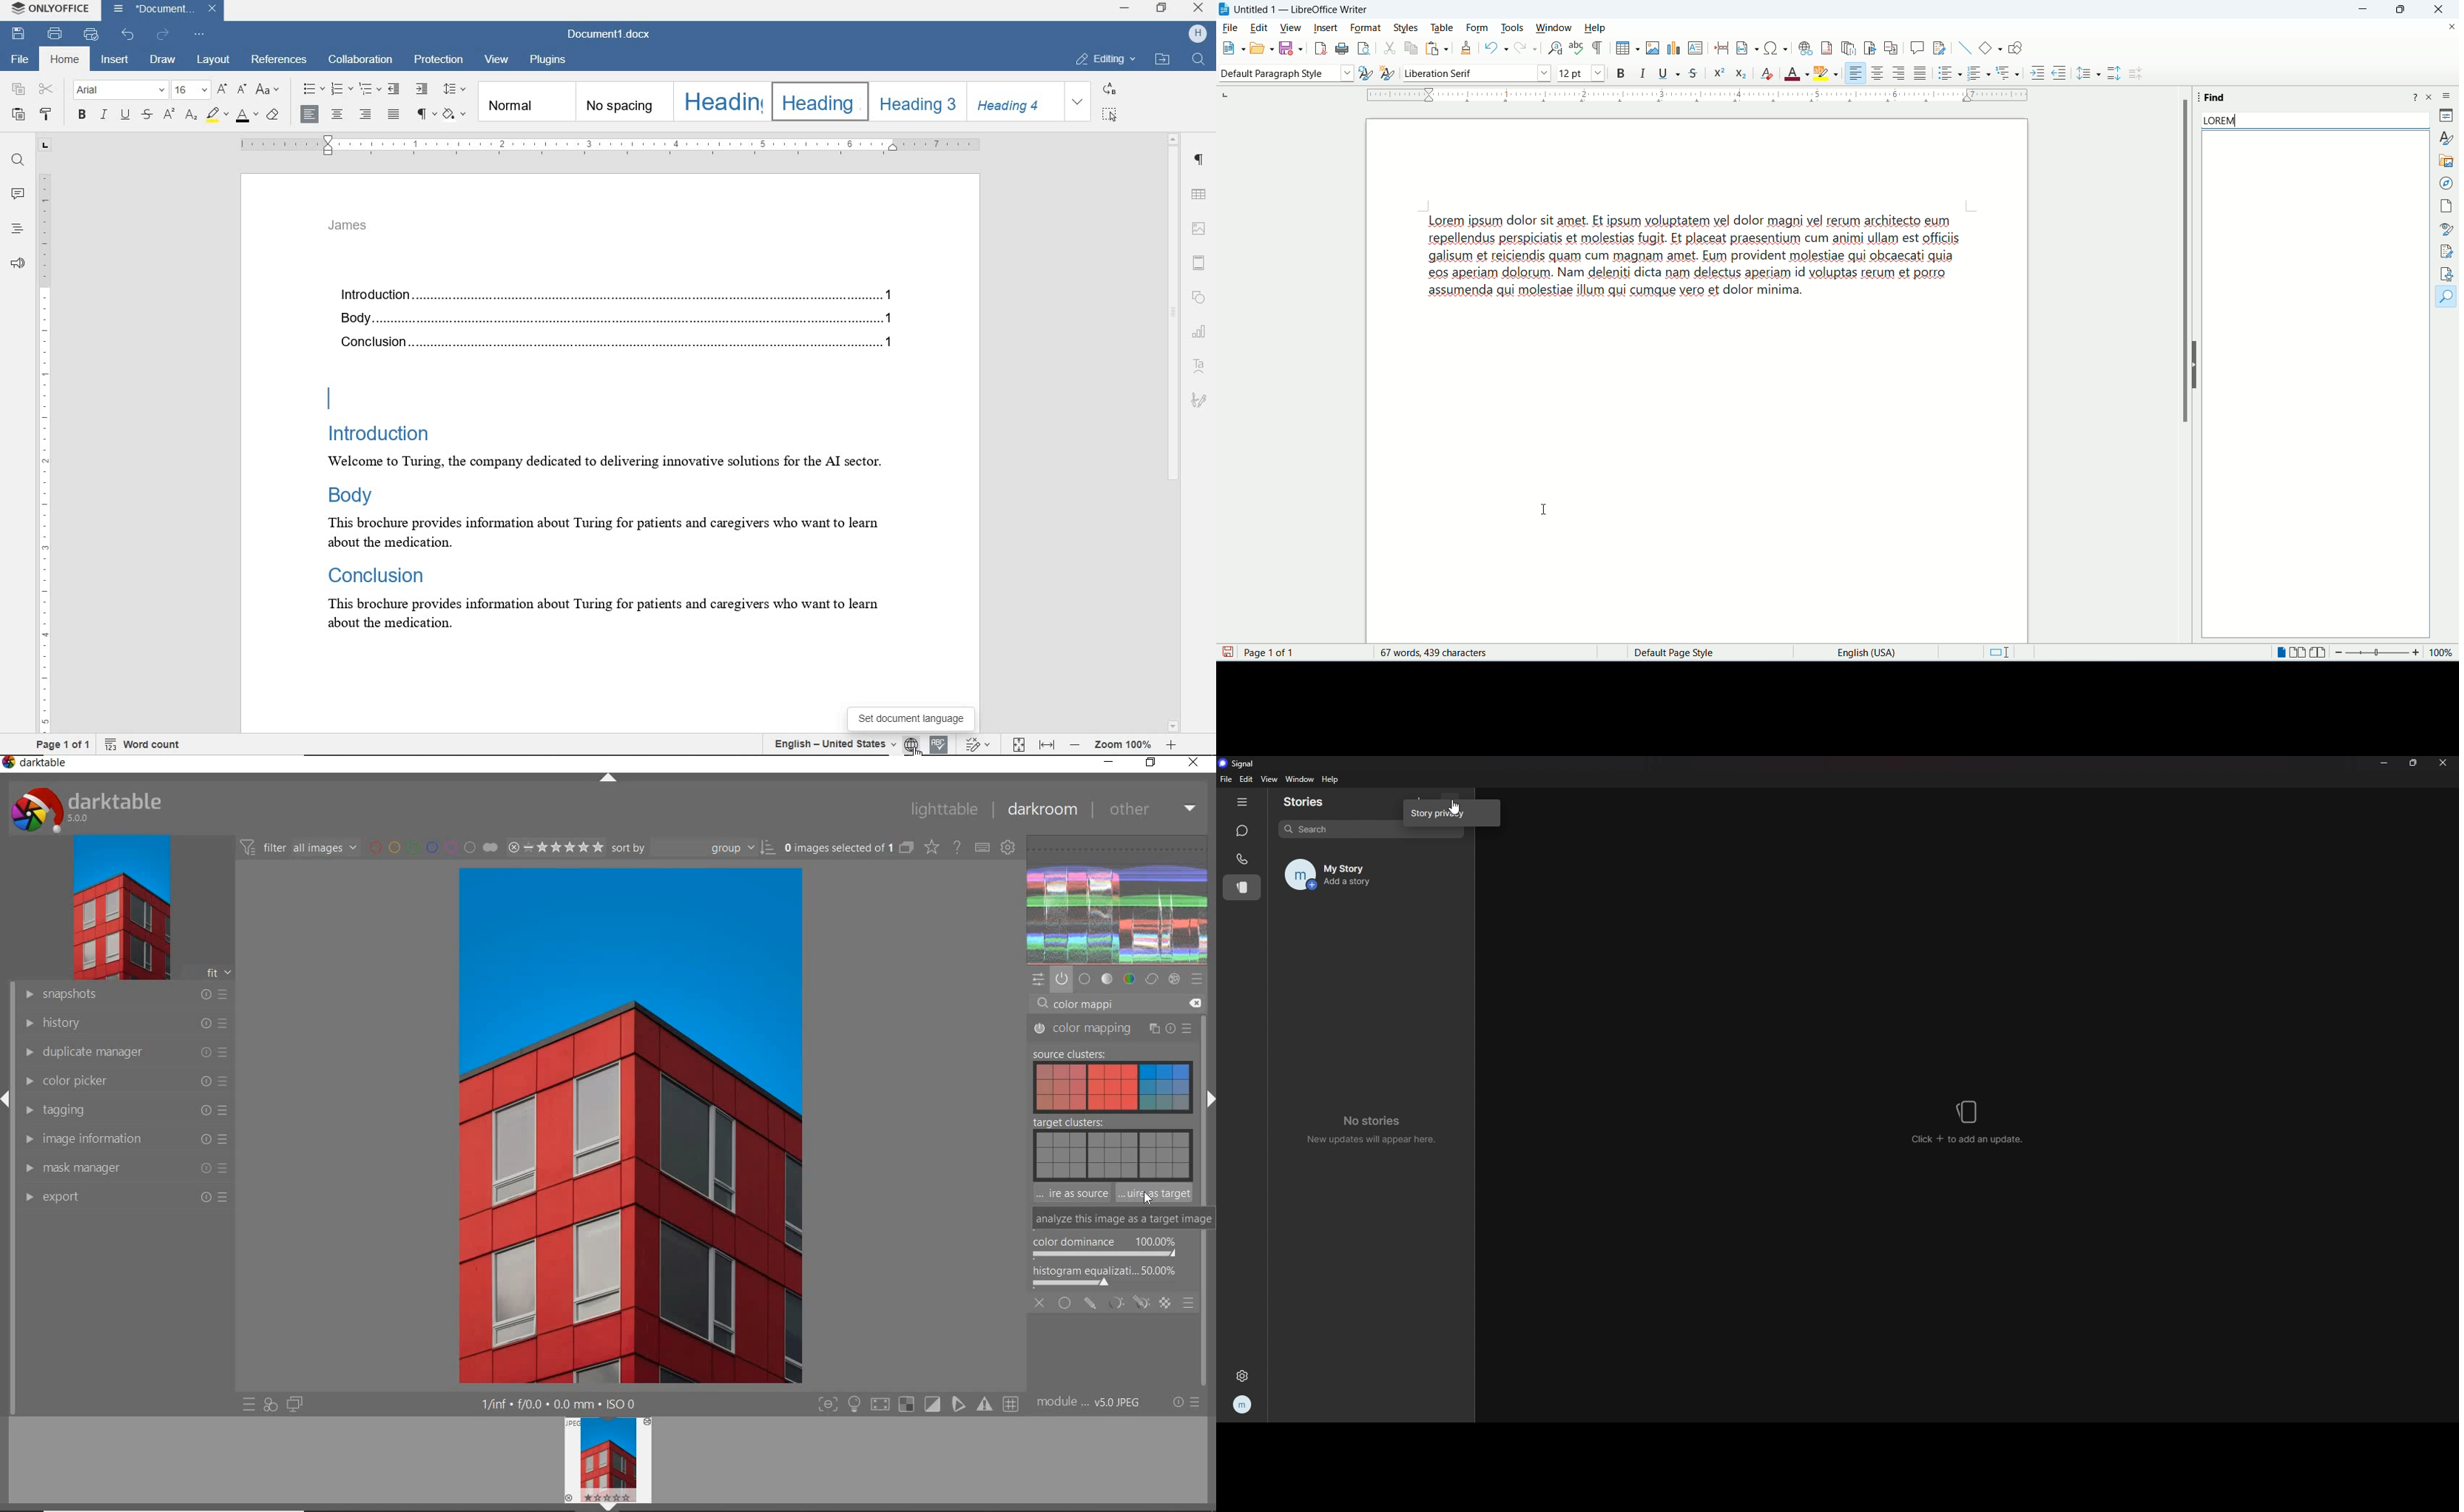  Describe the element at coordinates (199, 33) in the screenshot. I see `customize quick access toolbar` at that location.